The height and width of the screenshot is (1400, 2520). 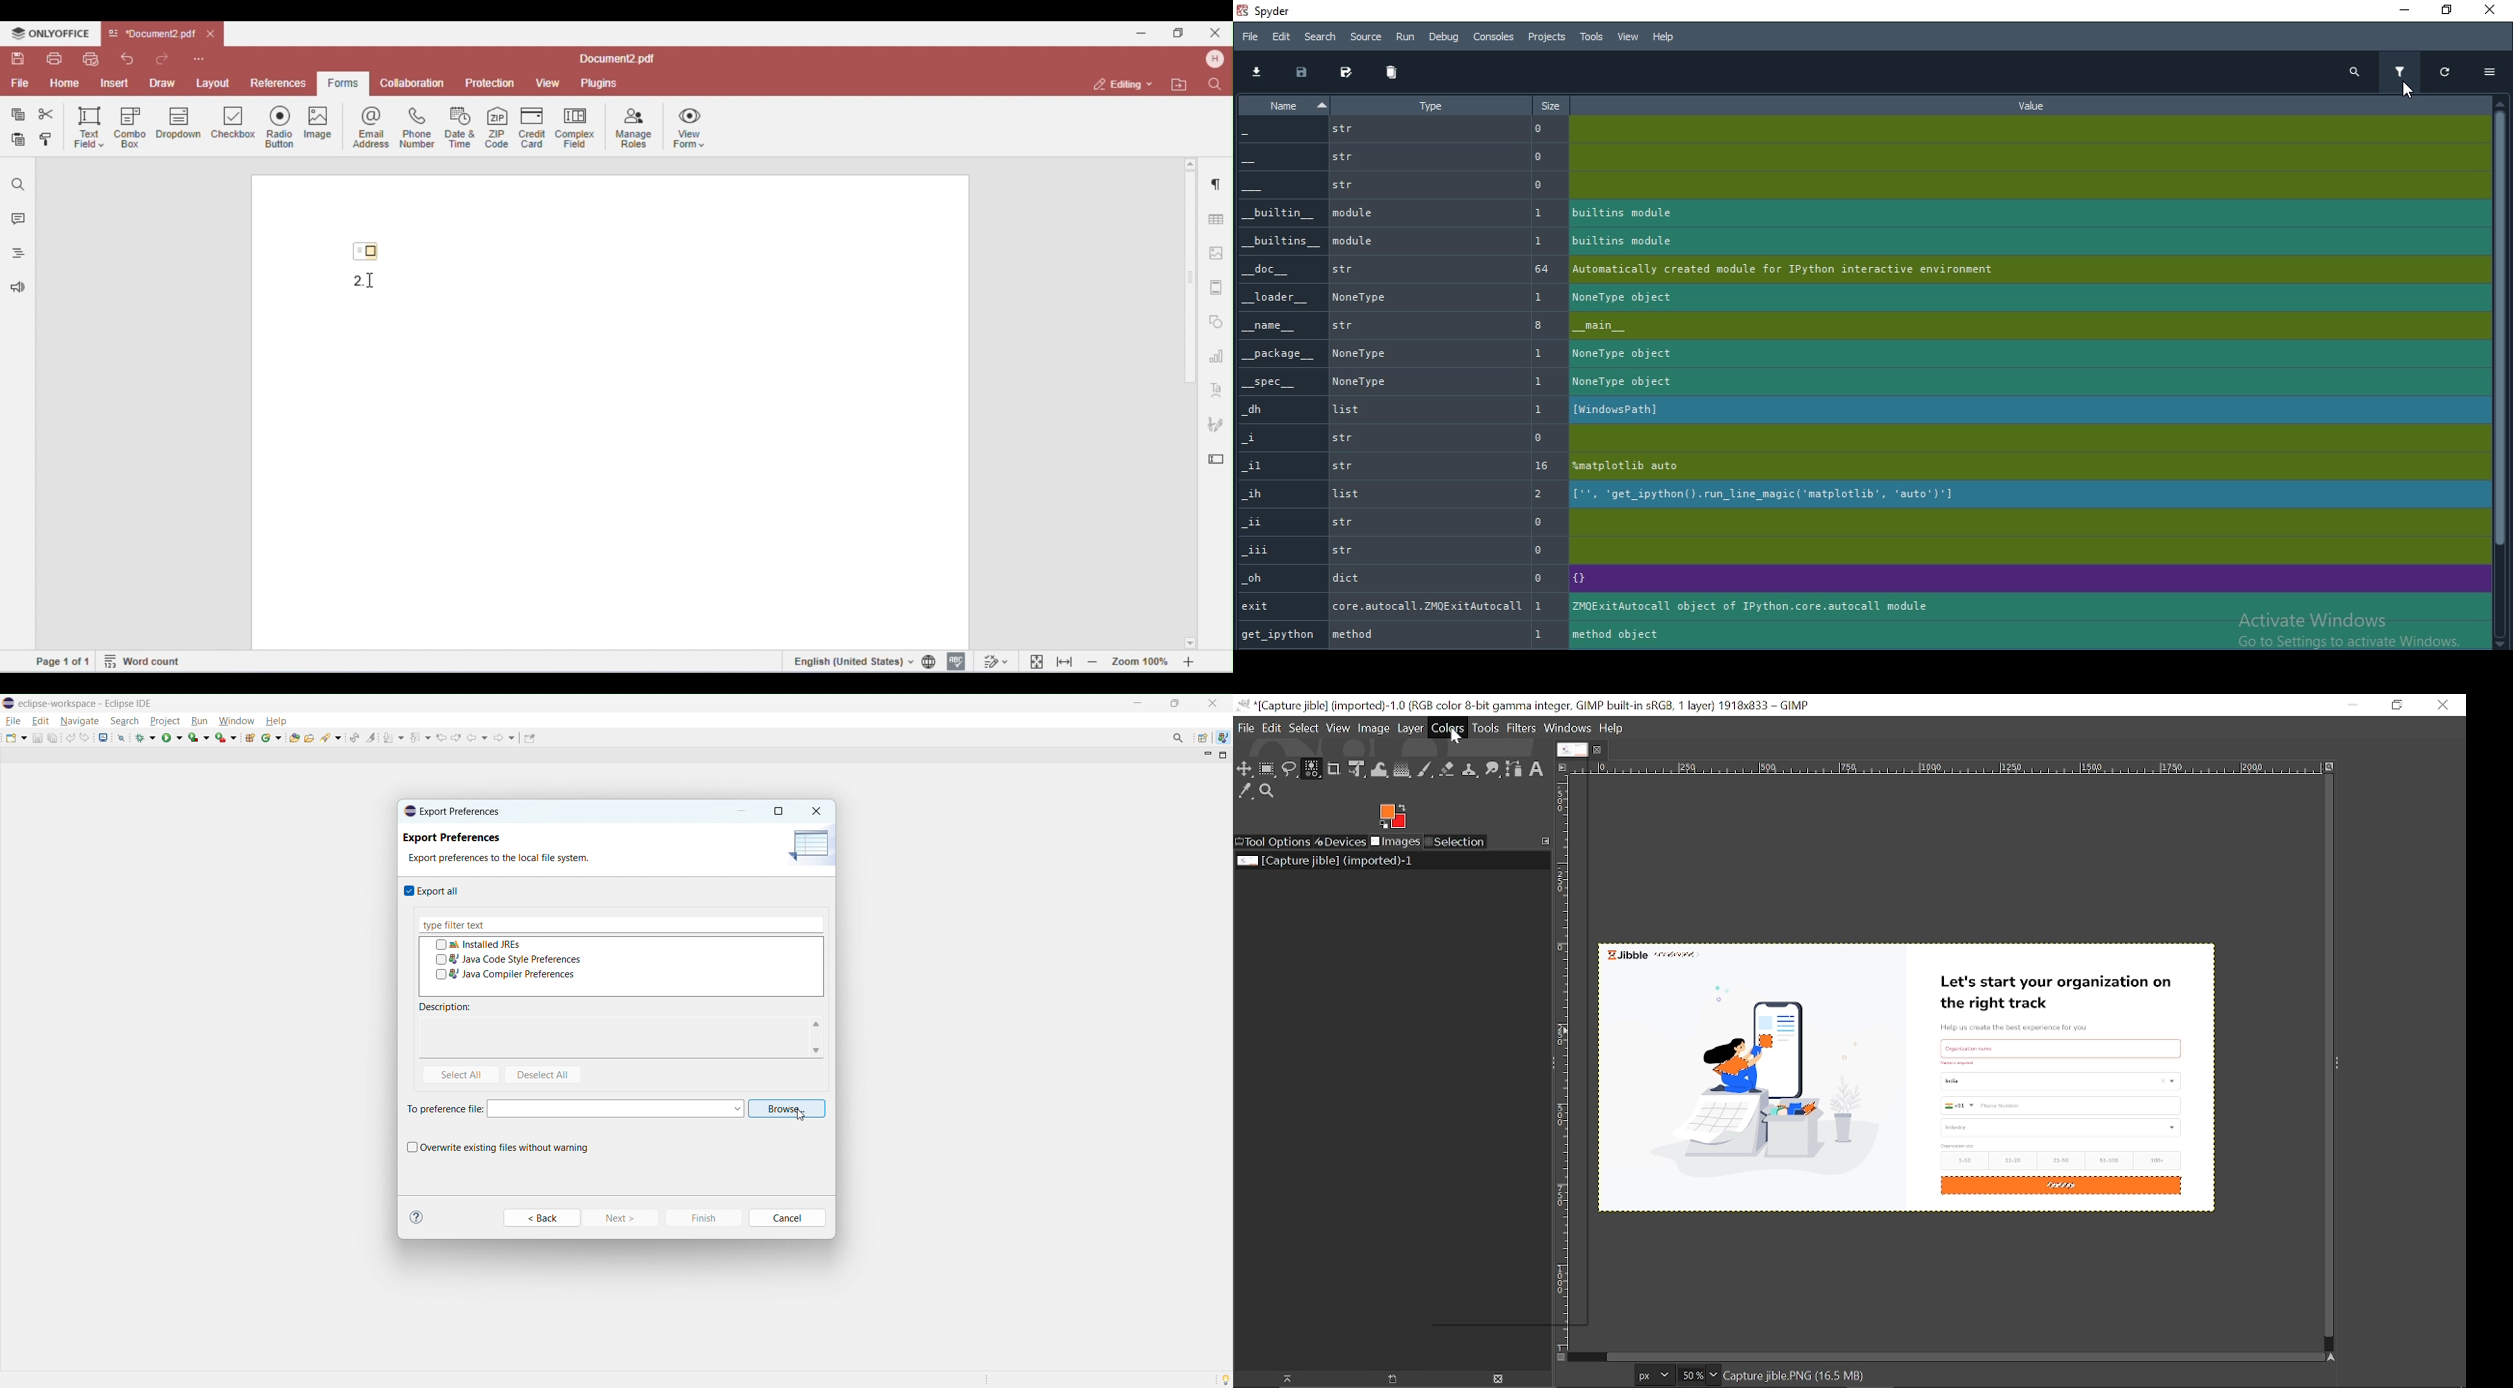 I want to click on cursor on filter, so click(x=2410, y=89).